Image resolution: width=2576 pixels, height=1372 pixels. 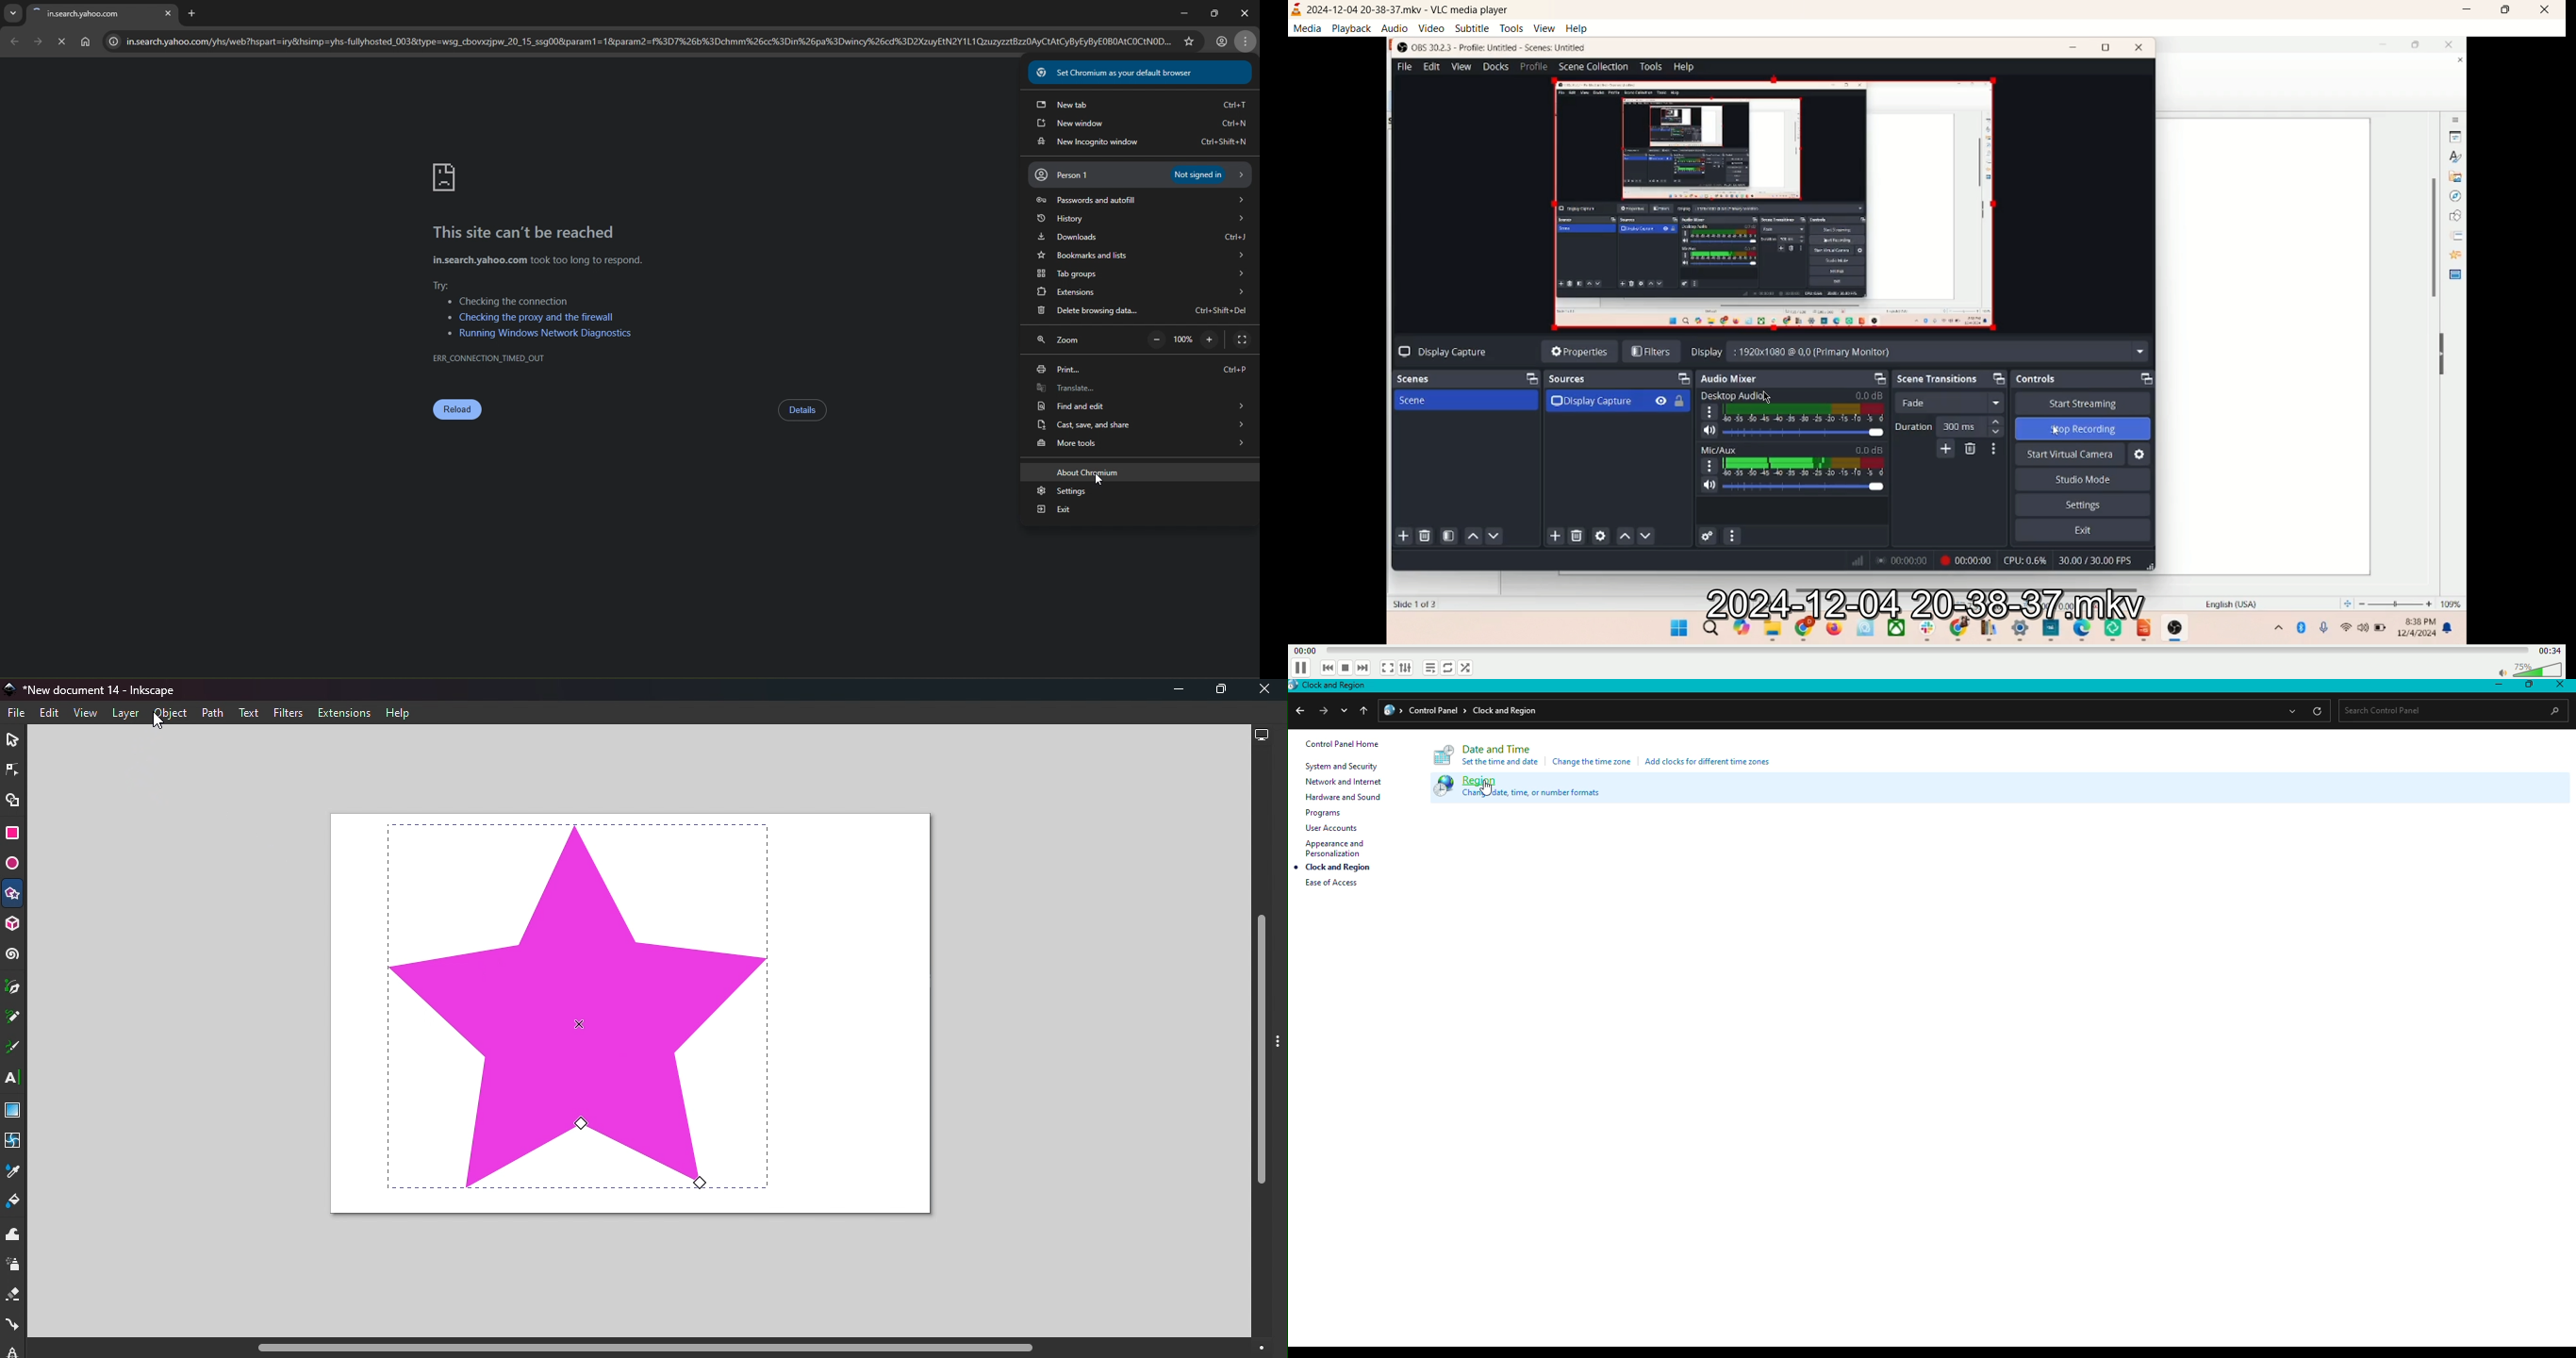 I want to click on Date and Time, so click(x=1500, y=750).